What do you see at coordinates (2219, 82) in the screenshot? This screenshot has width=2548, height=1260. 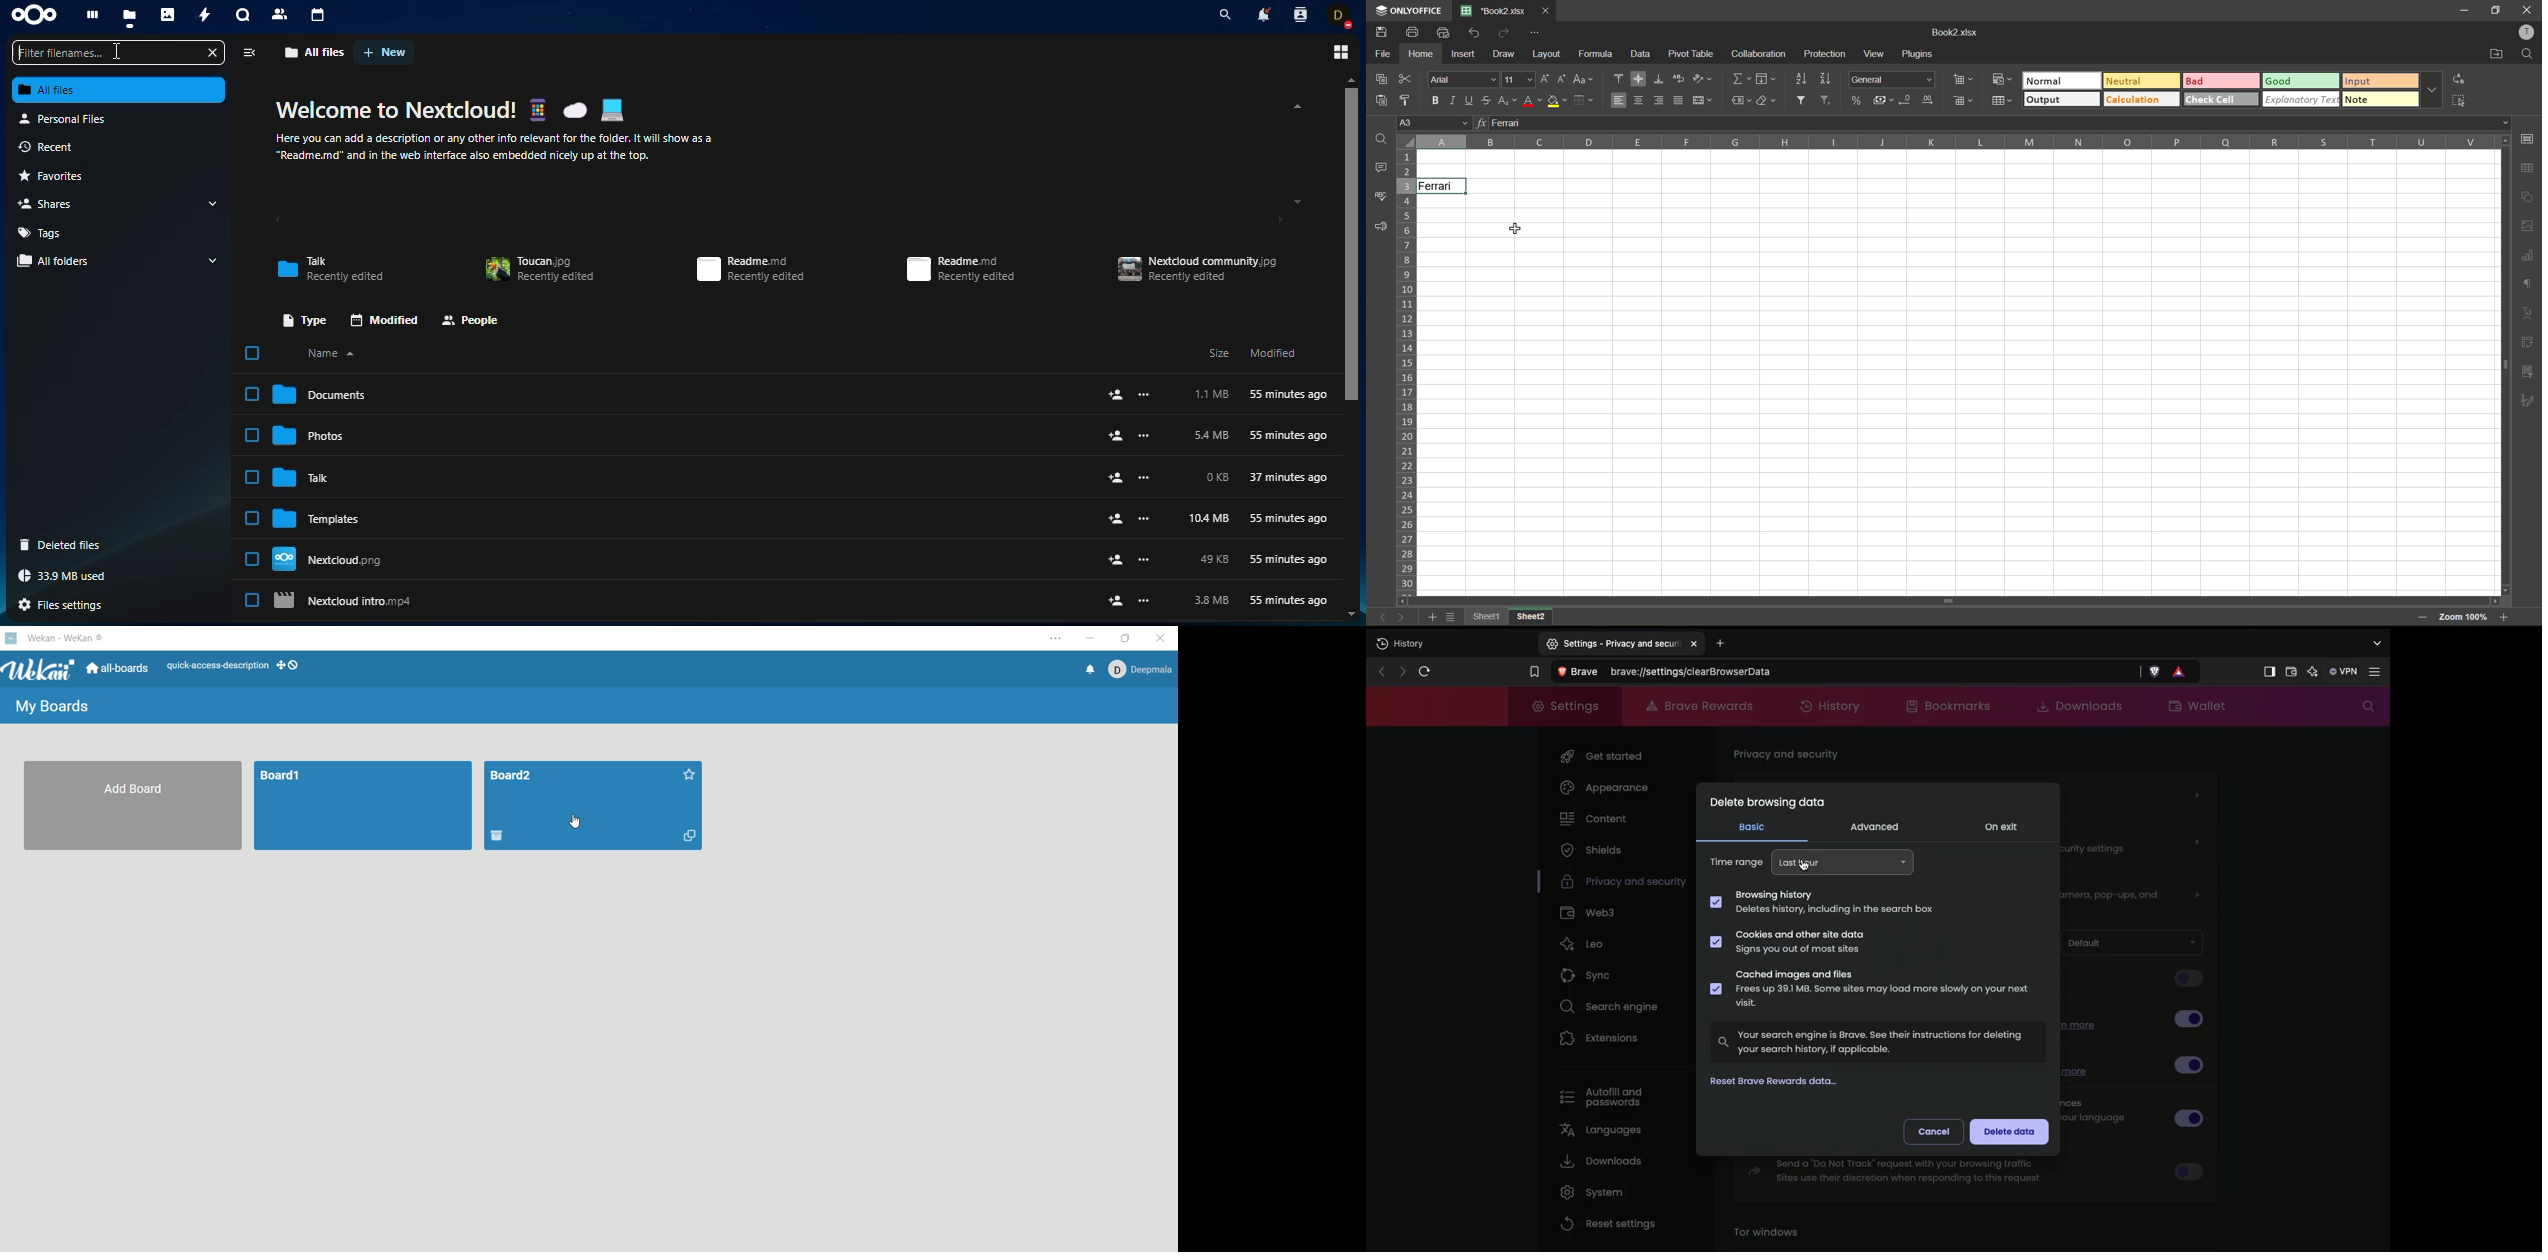 I see `bad` at bounding box center [2219, 82].